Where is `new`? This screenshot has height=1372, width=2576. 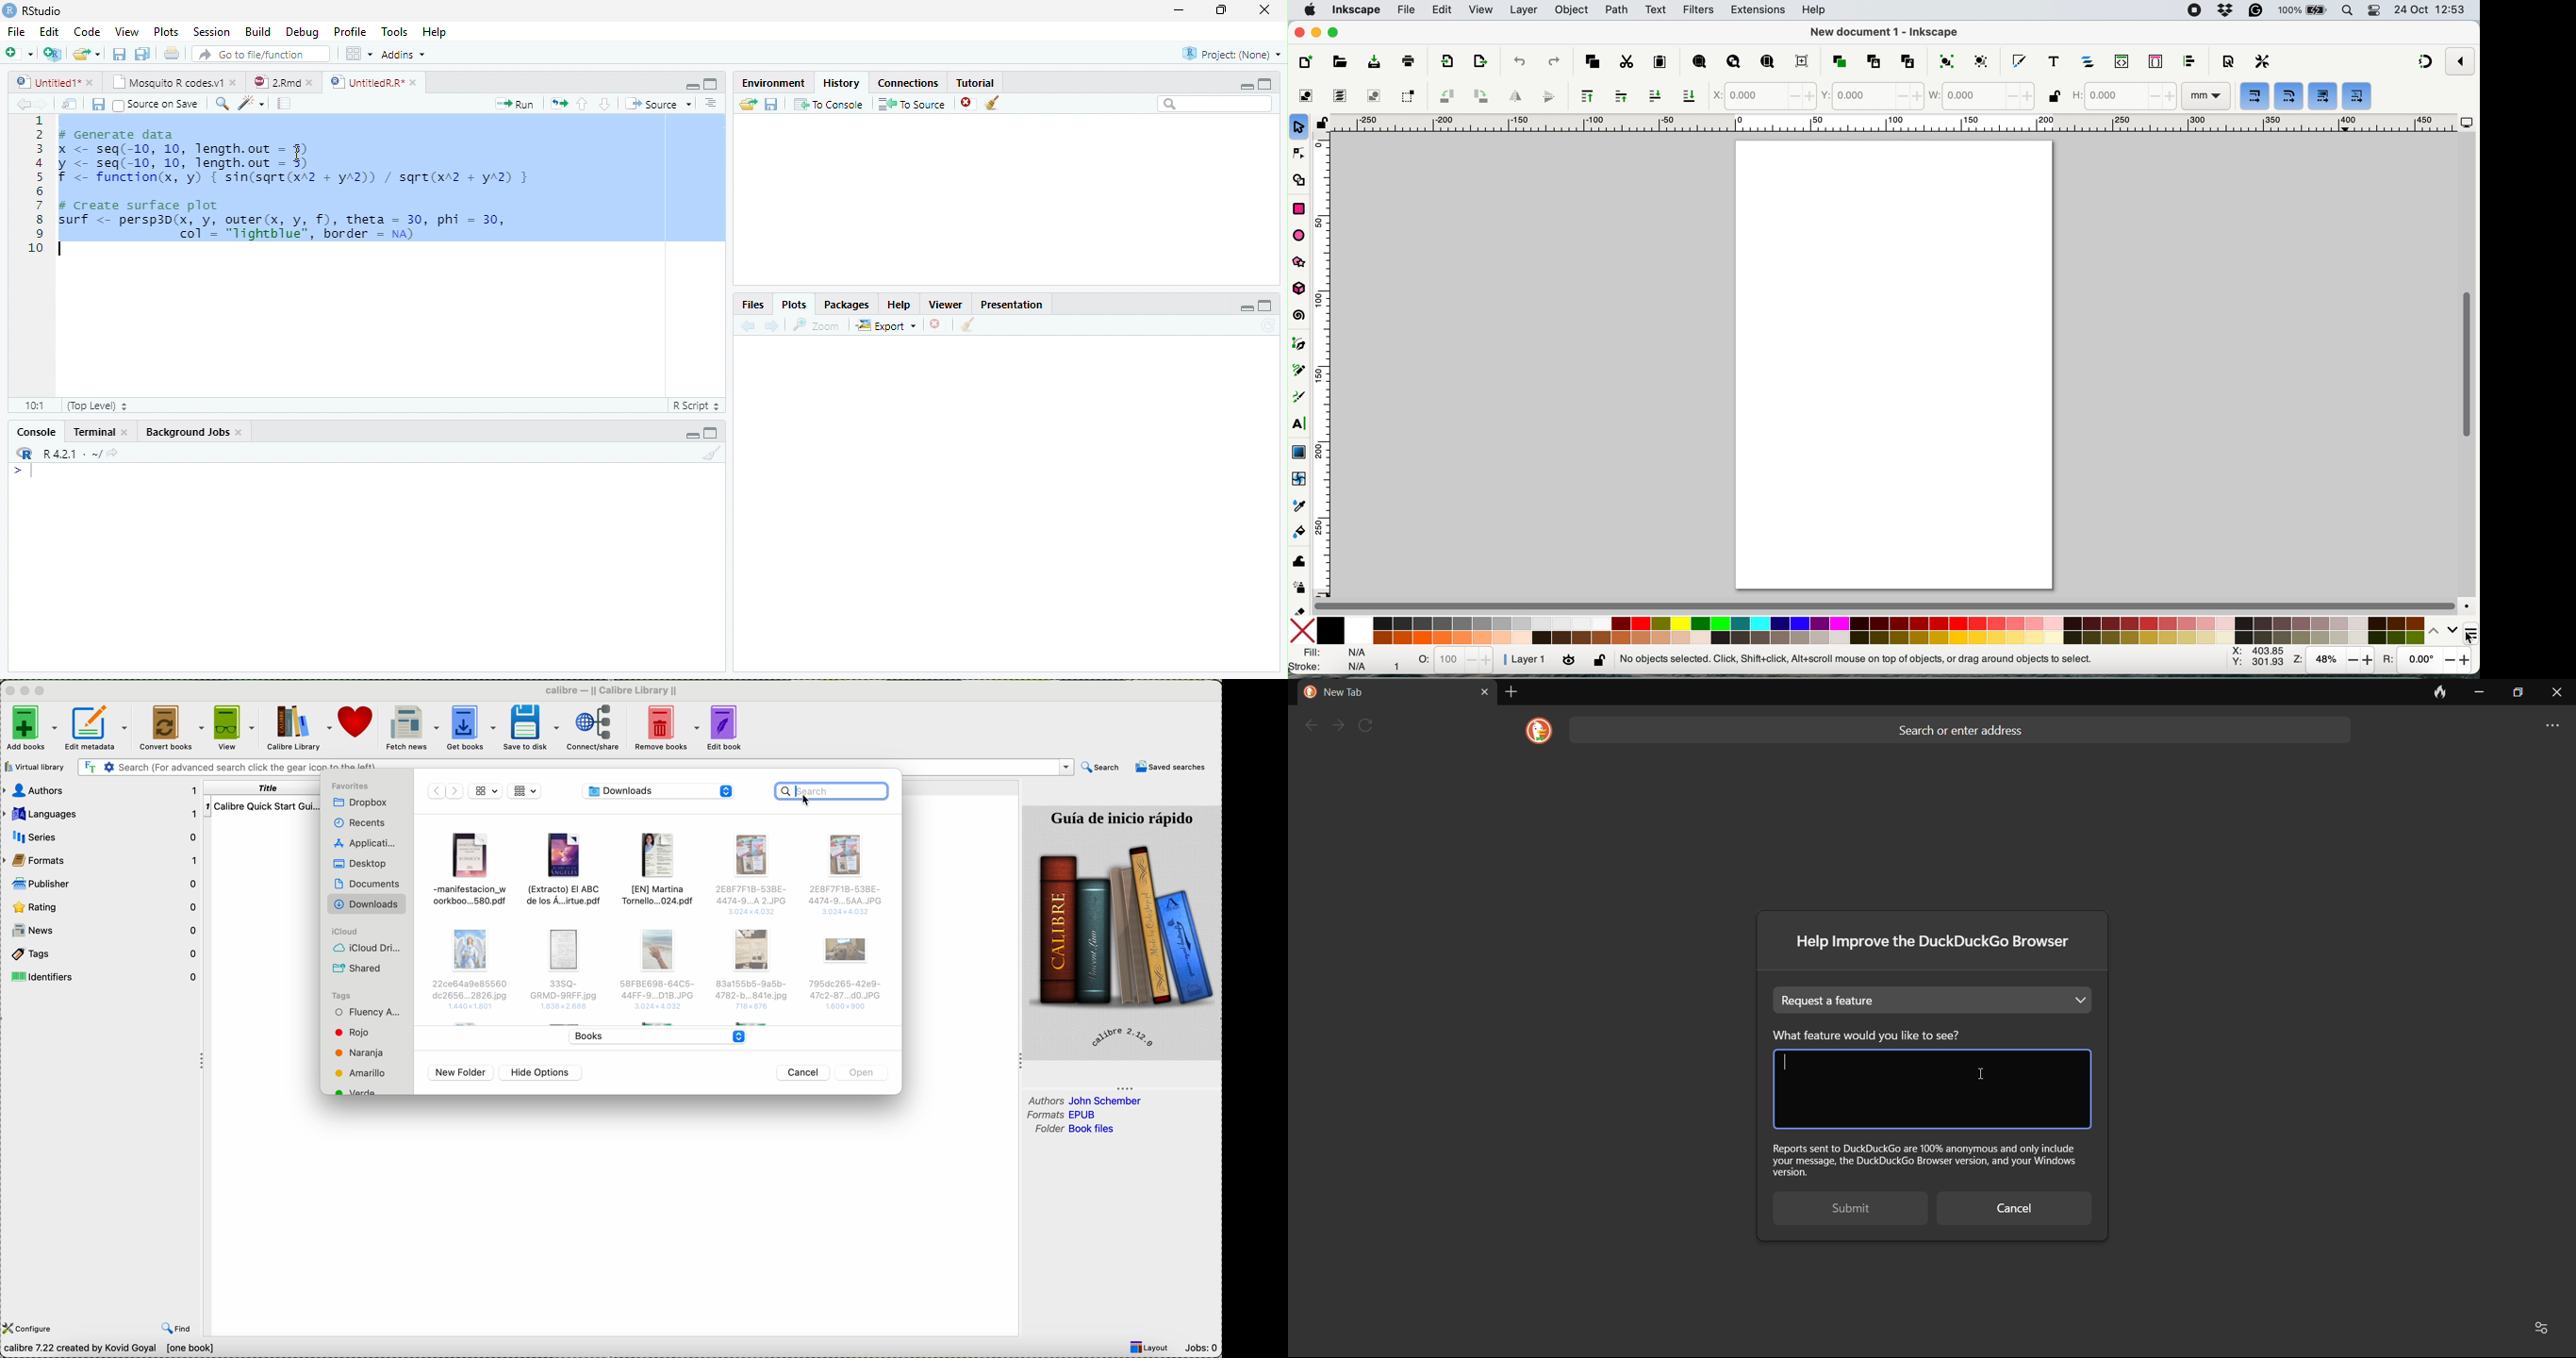
new is located at coordinates (1307, 62).